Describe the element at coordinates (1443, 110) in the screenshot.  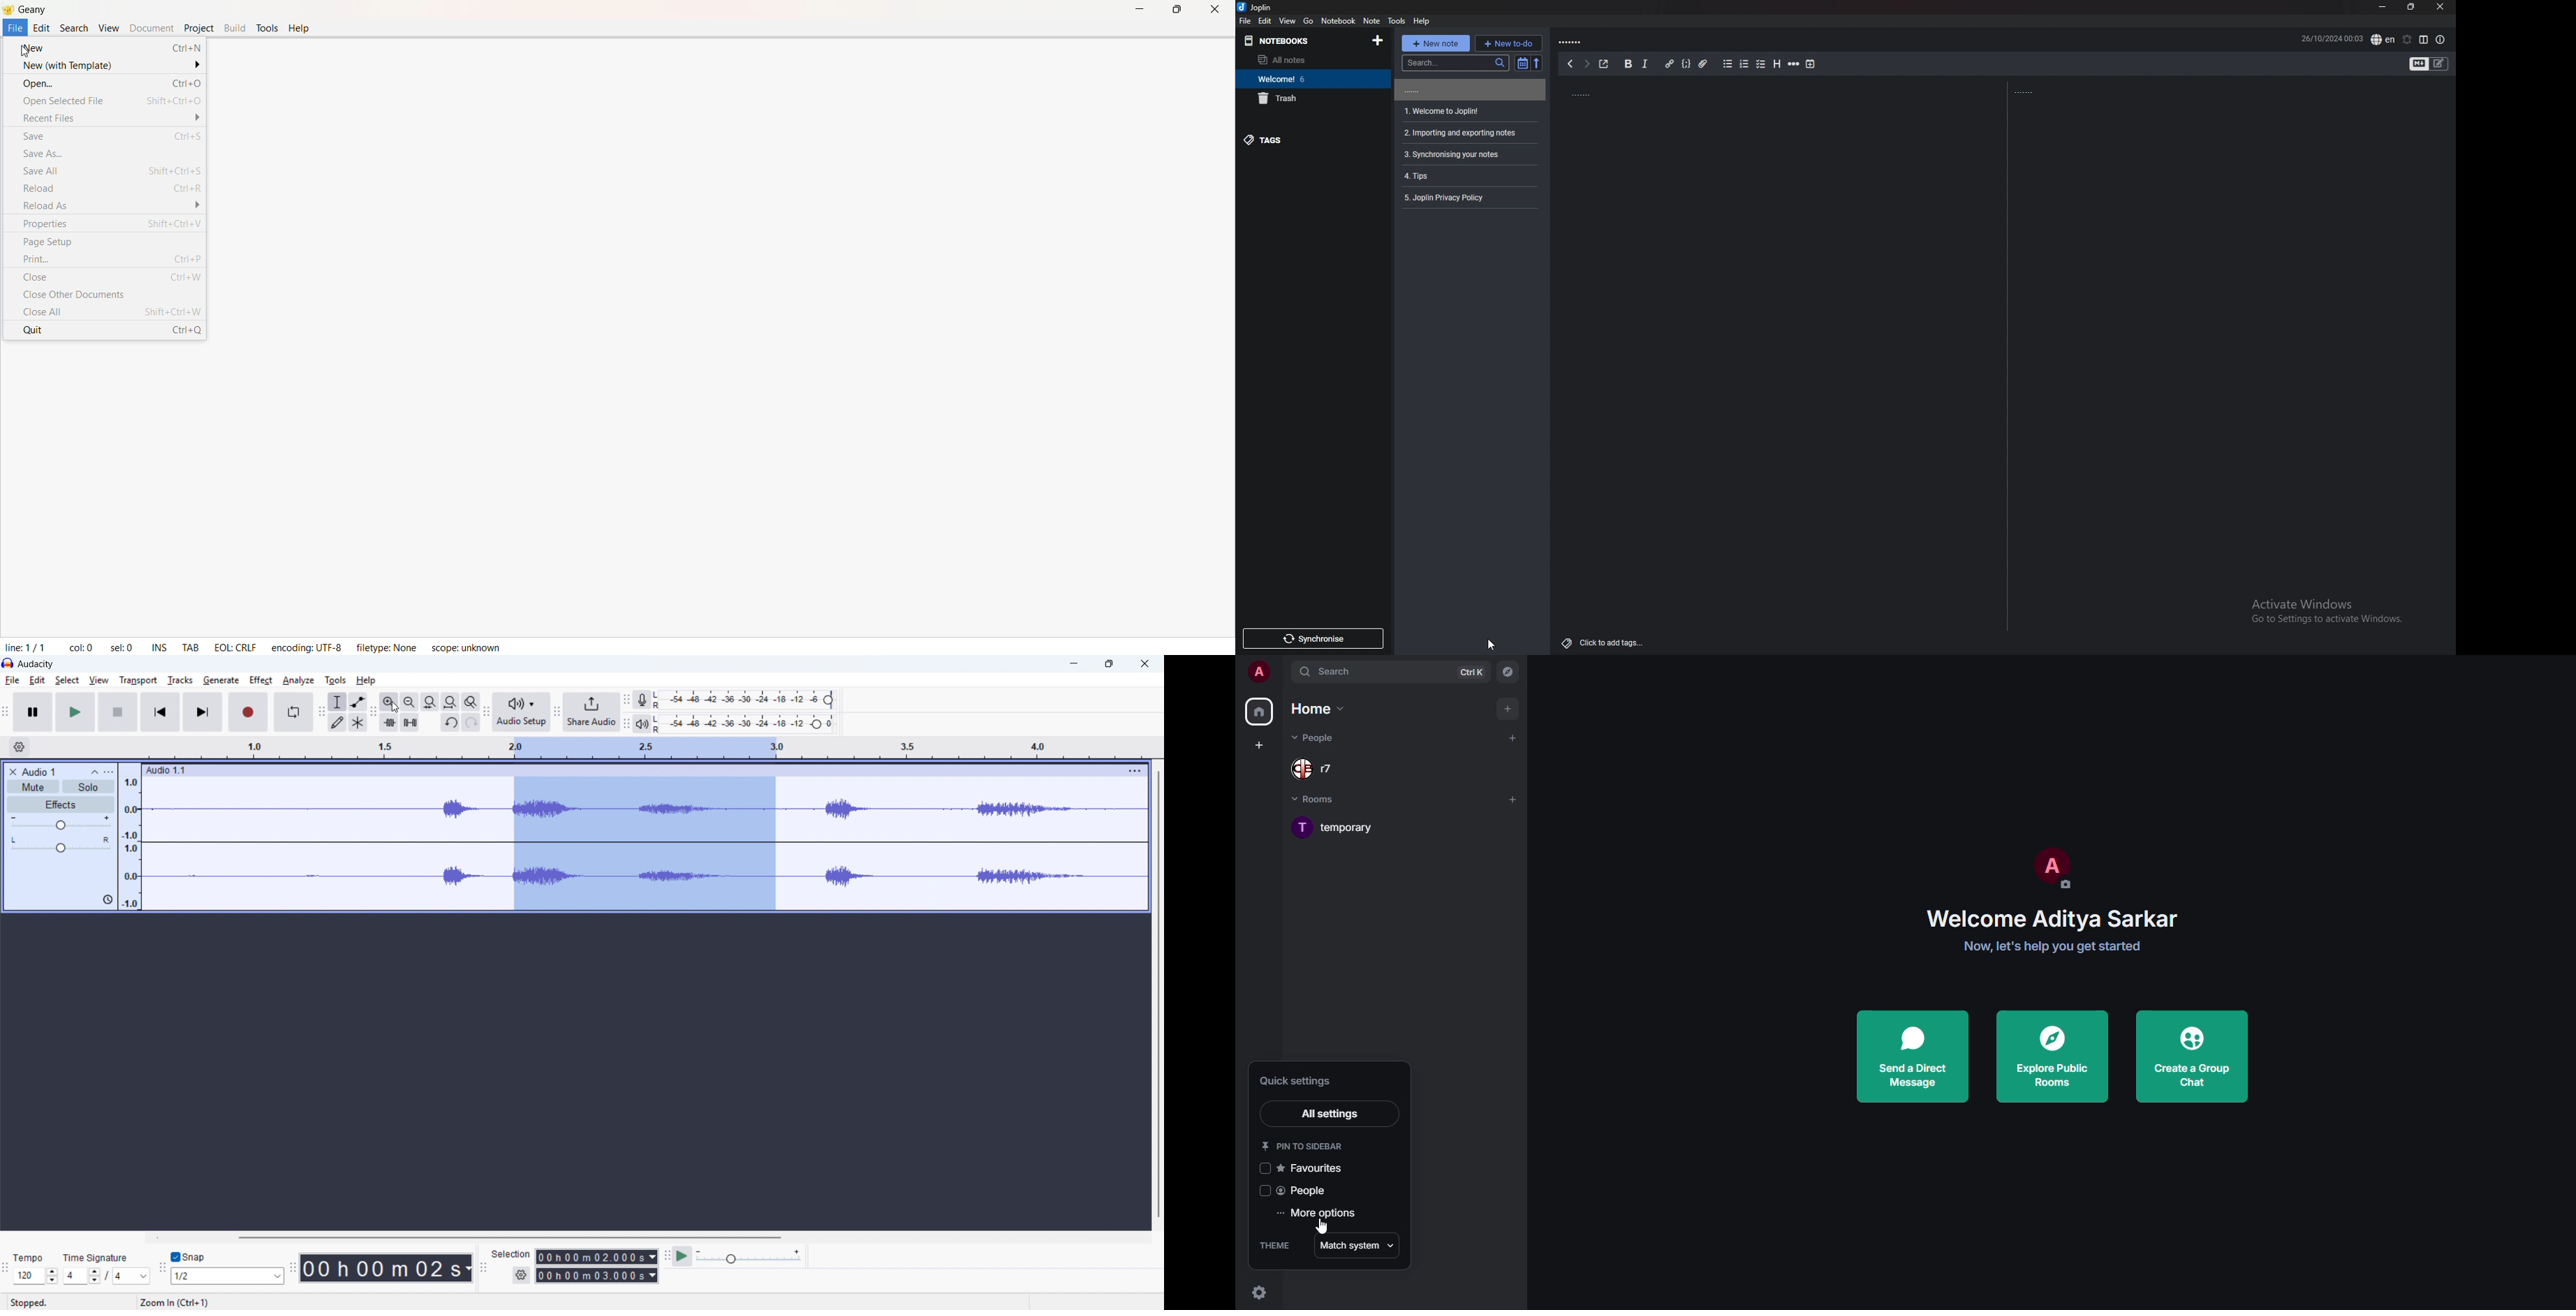
I see `1.Welcome to Joplin!` at that location.